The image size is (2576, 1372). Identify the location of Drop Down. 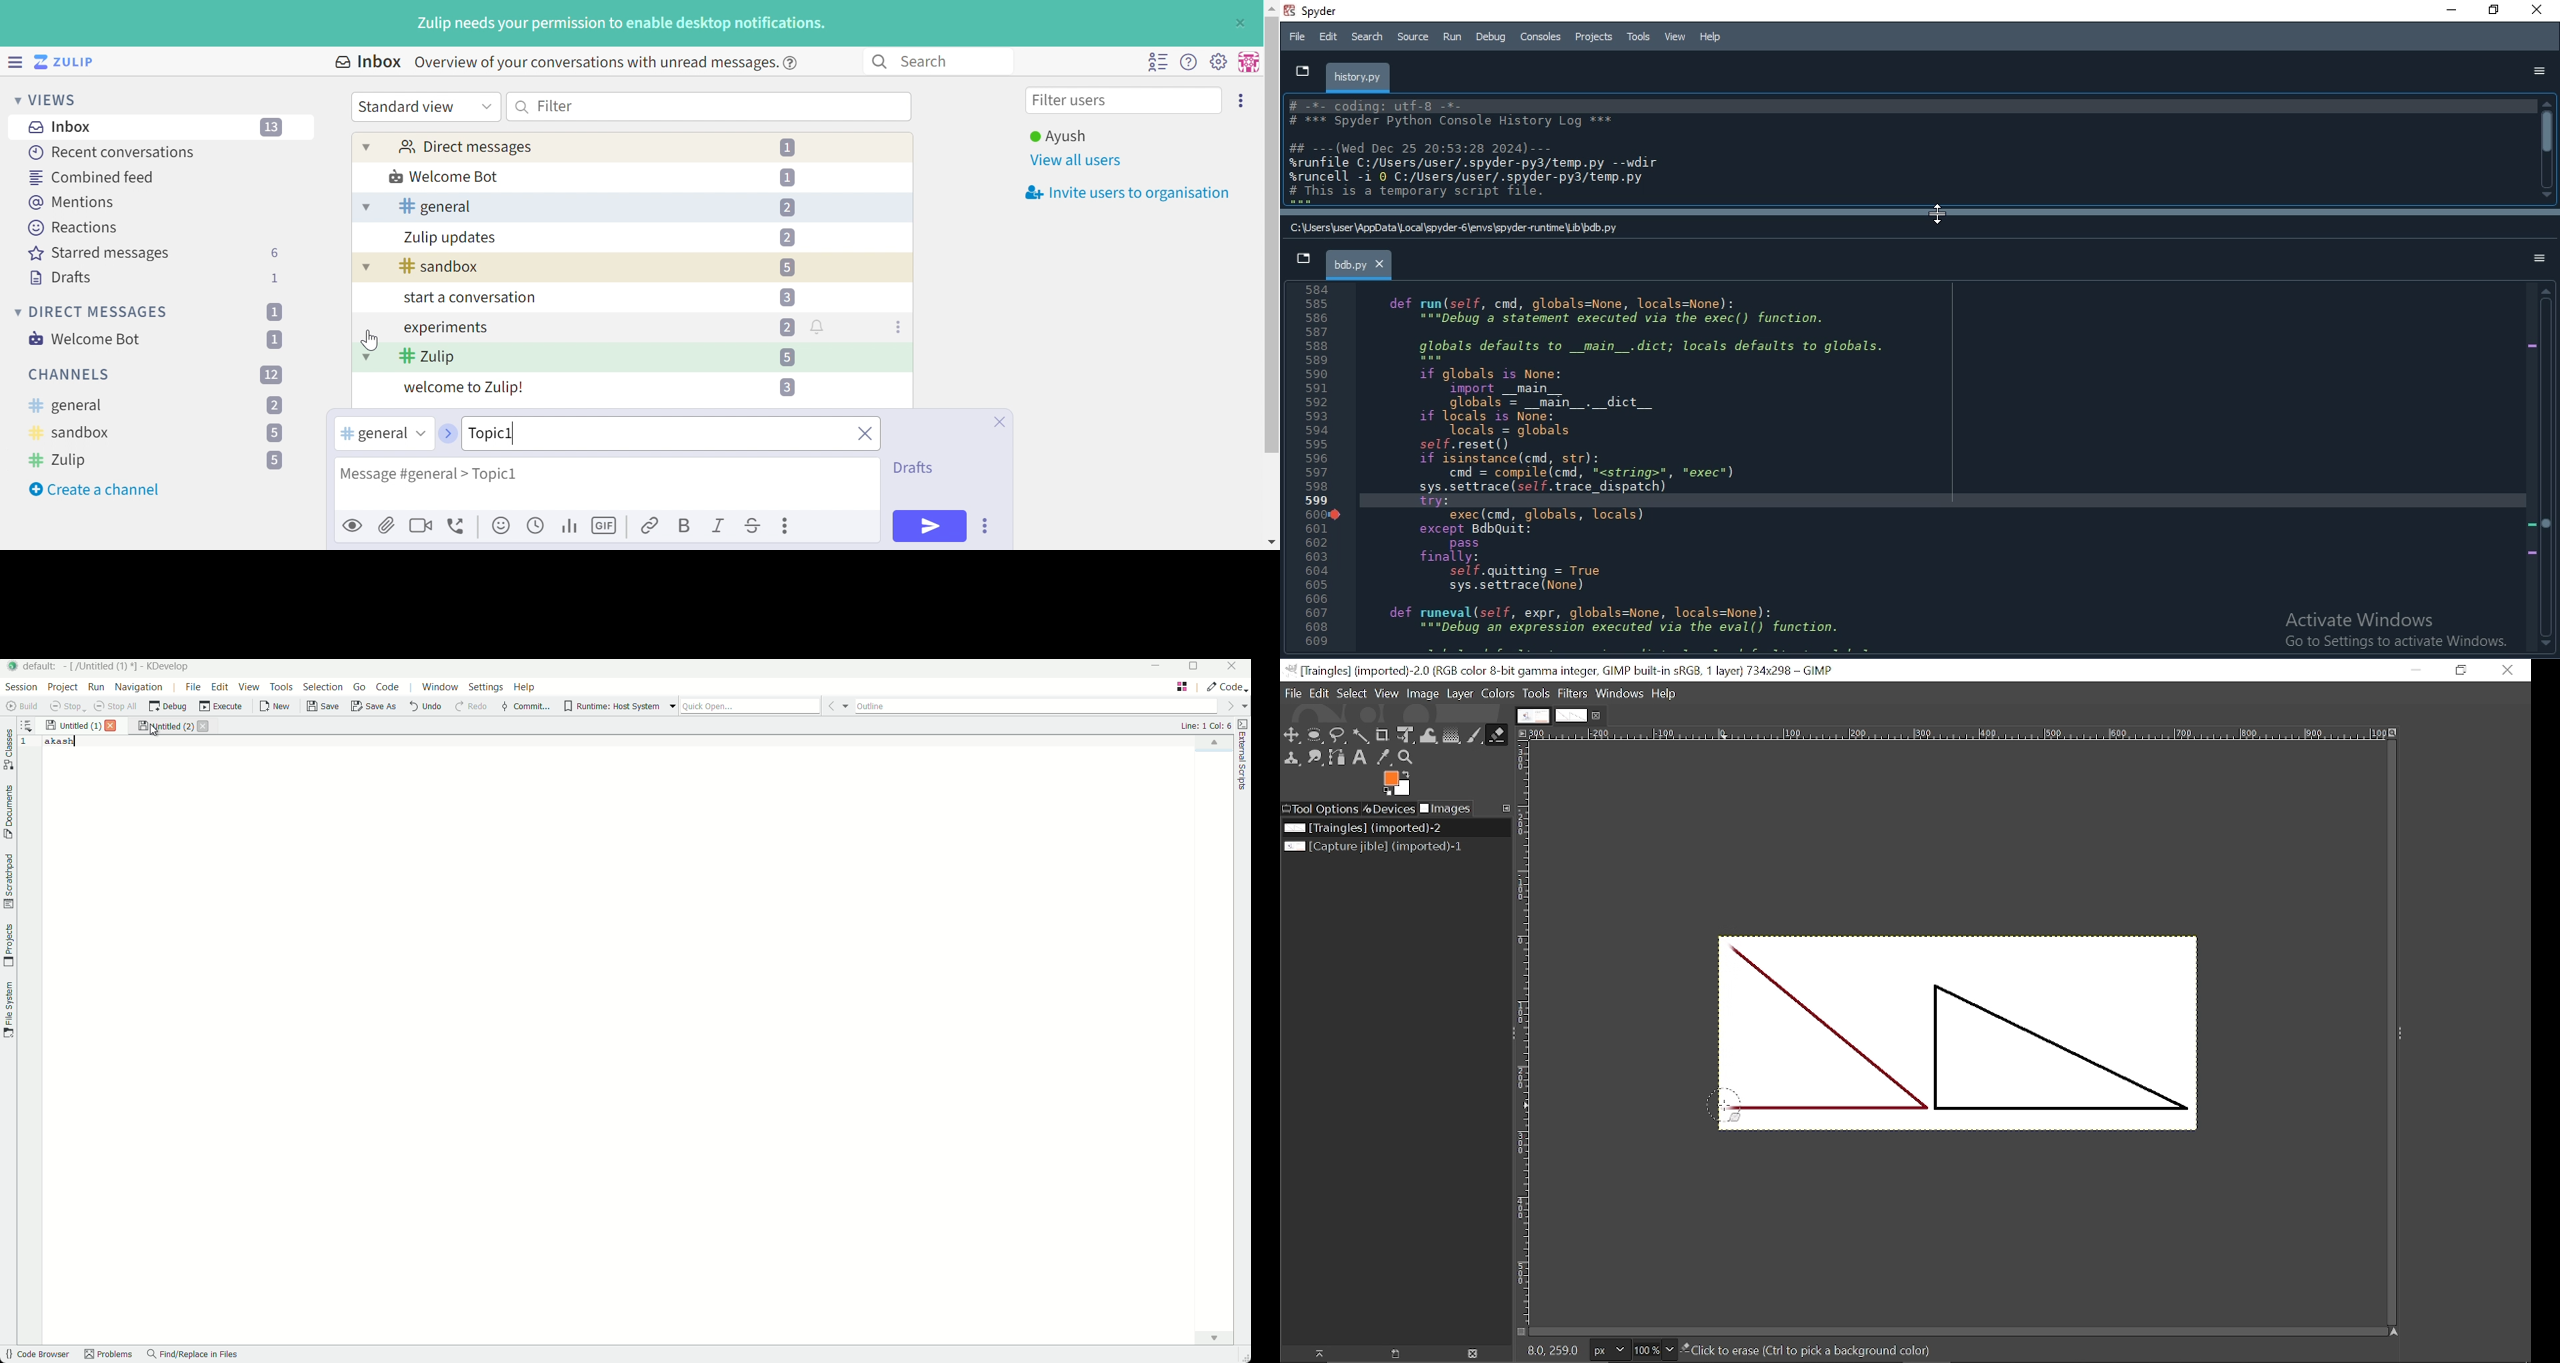
(13, 99).